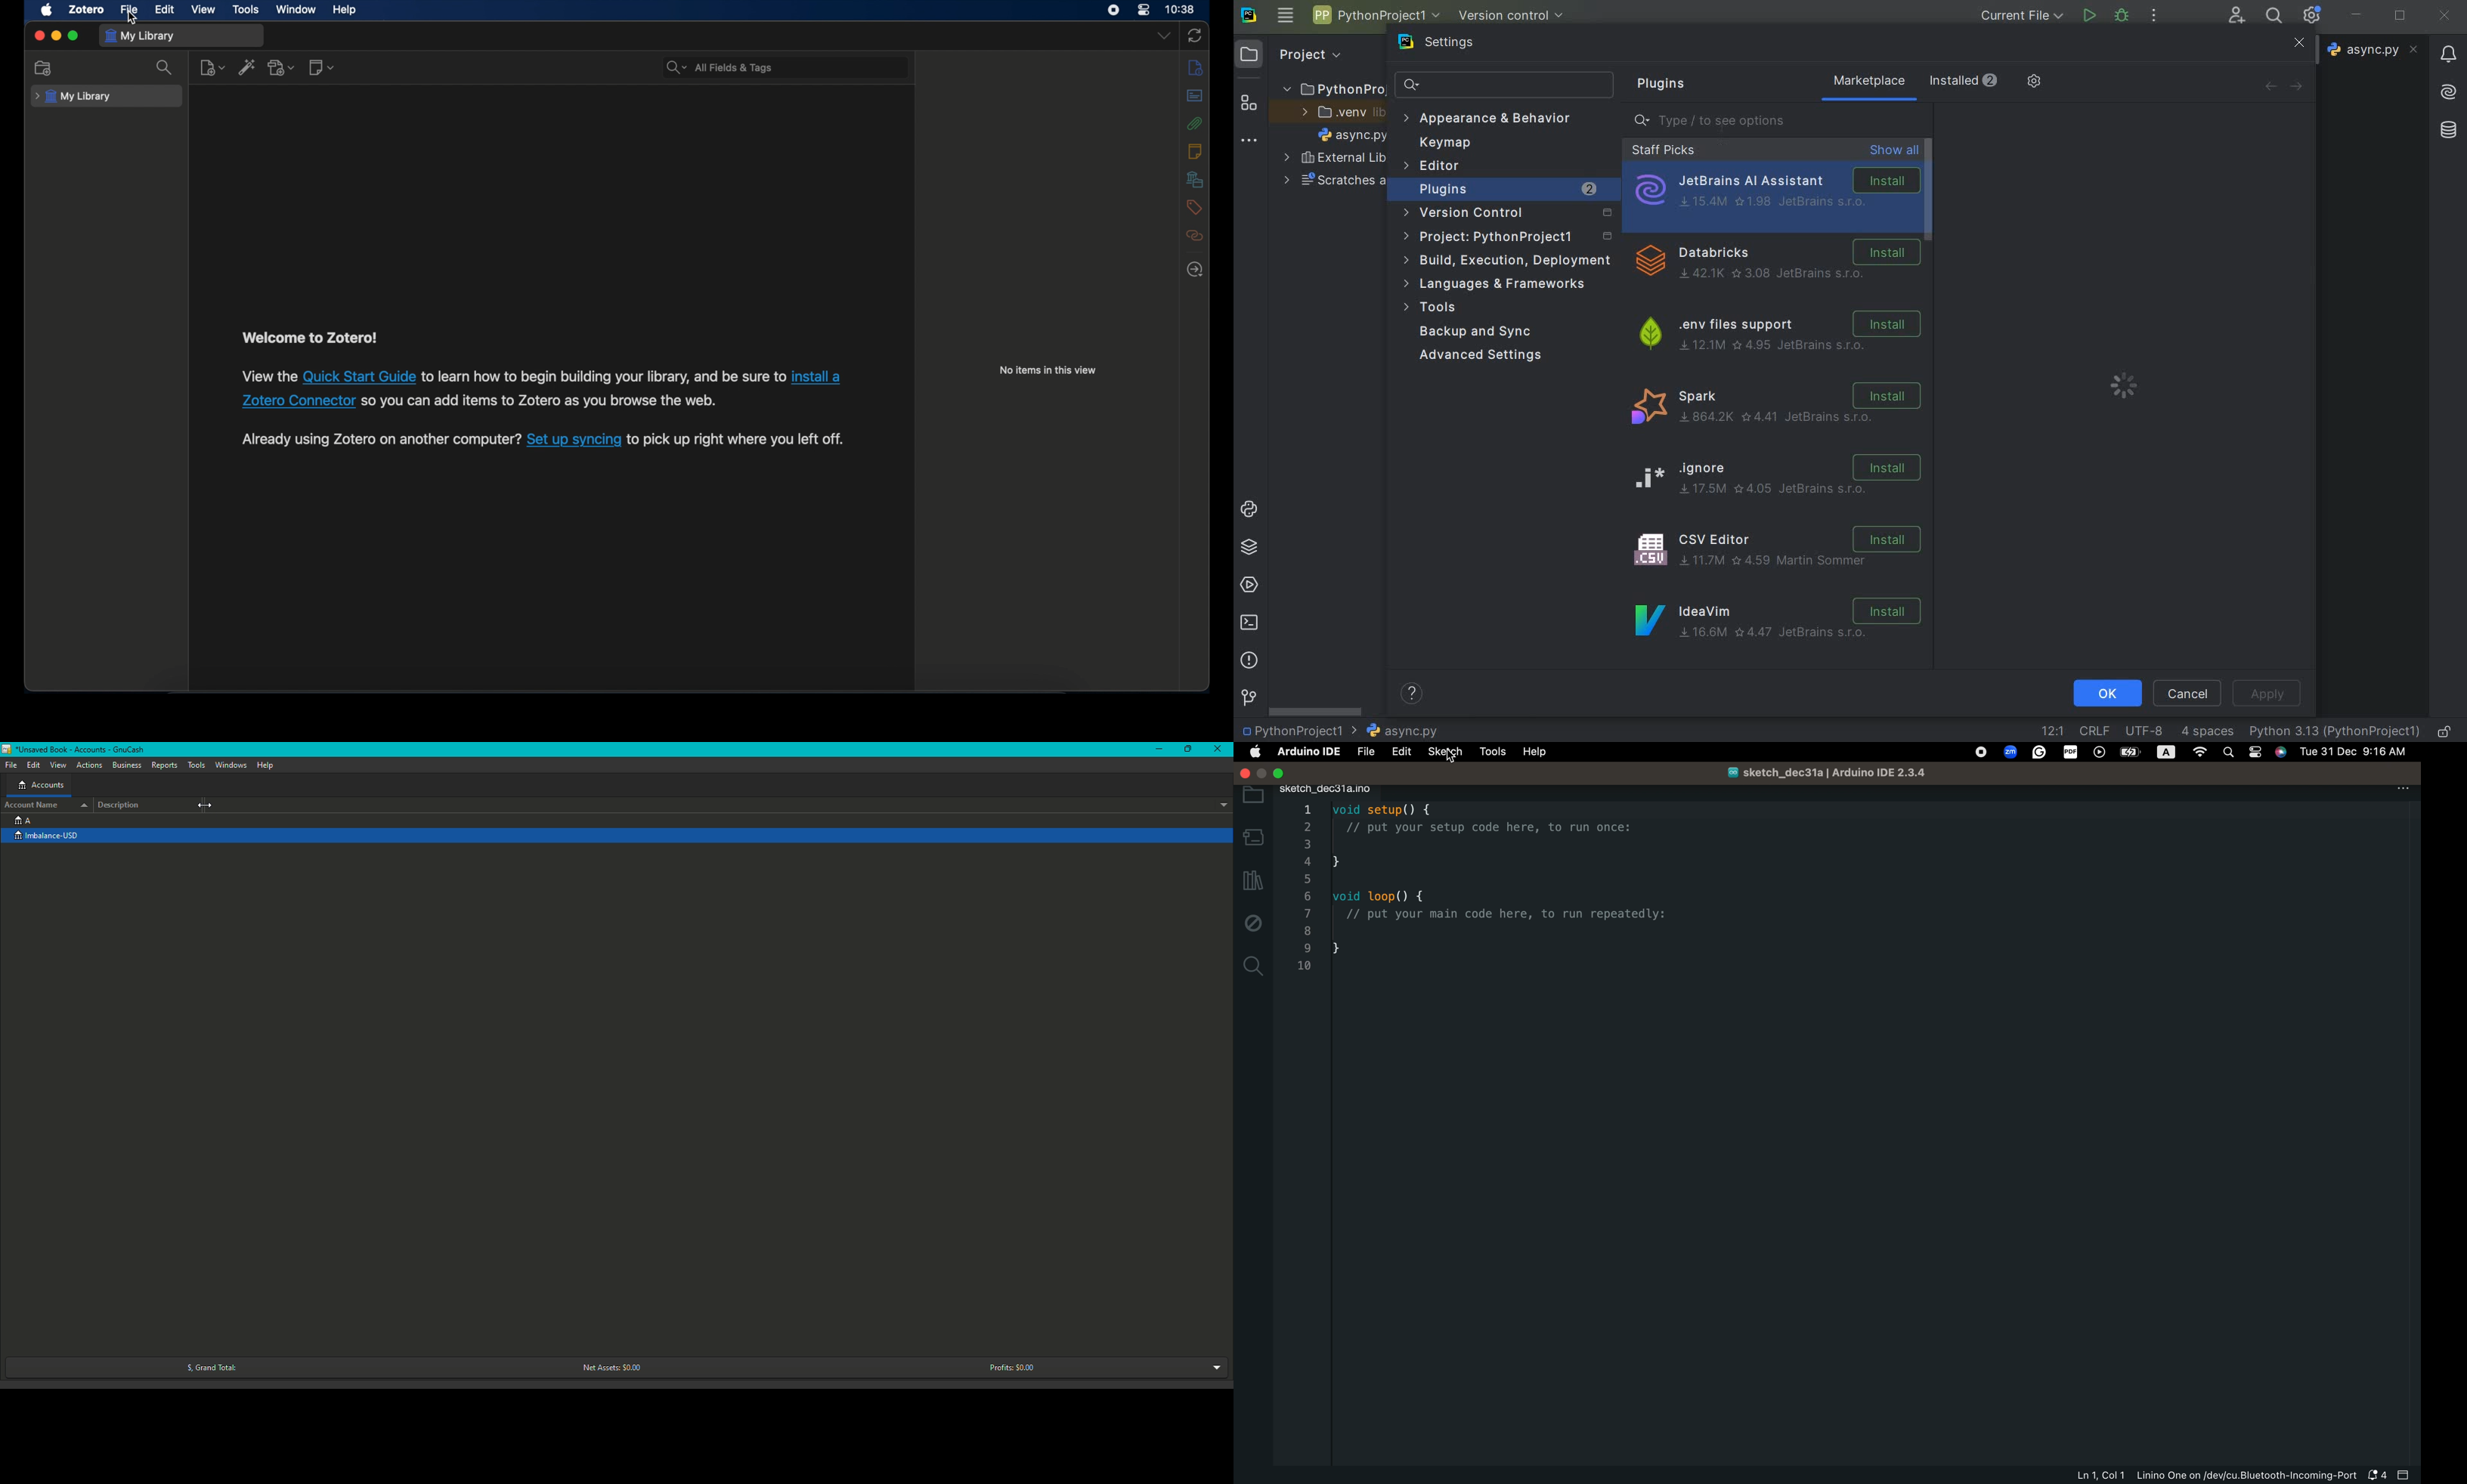  Describe the element at coordinates (164, 67) in the screenshot. I see `search` at that location.